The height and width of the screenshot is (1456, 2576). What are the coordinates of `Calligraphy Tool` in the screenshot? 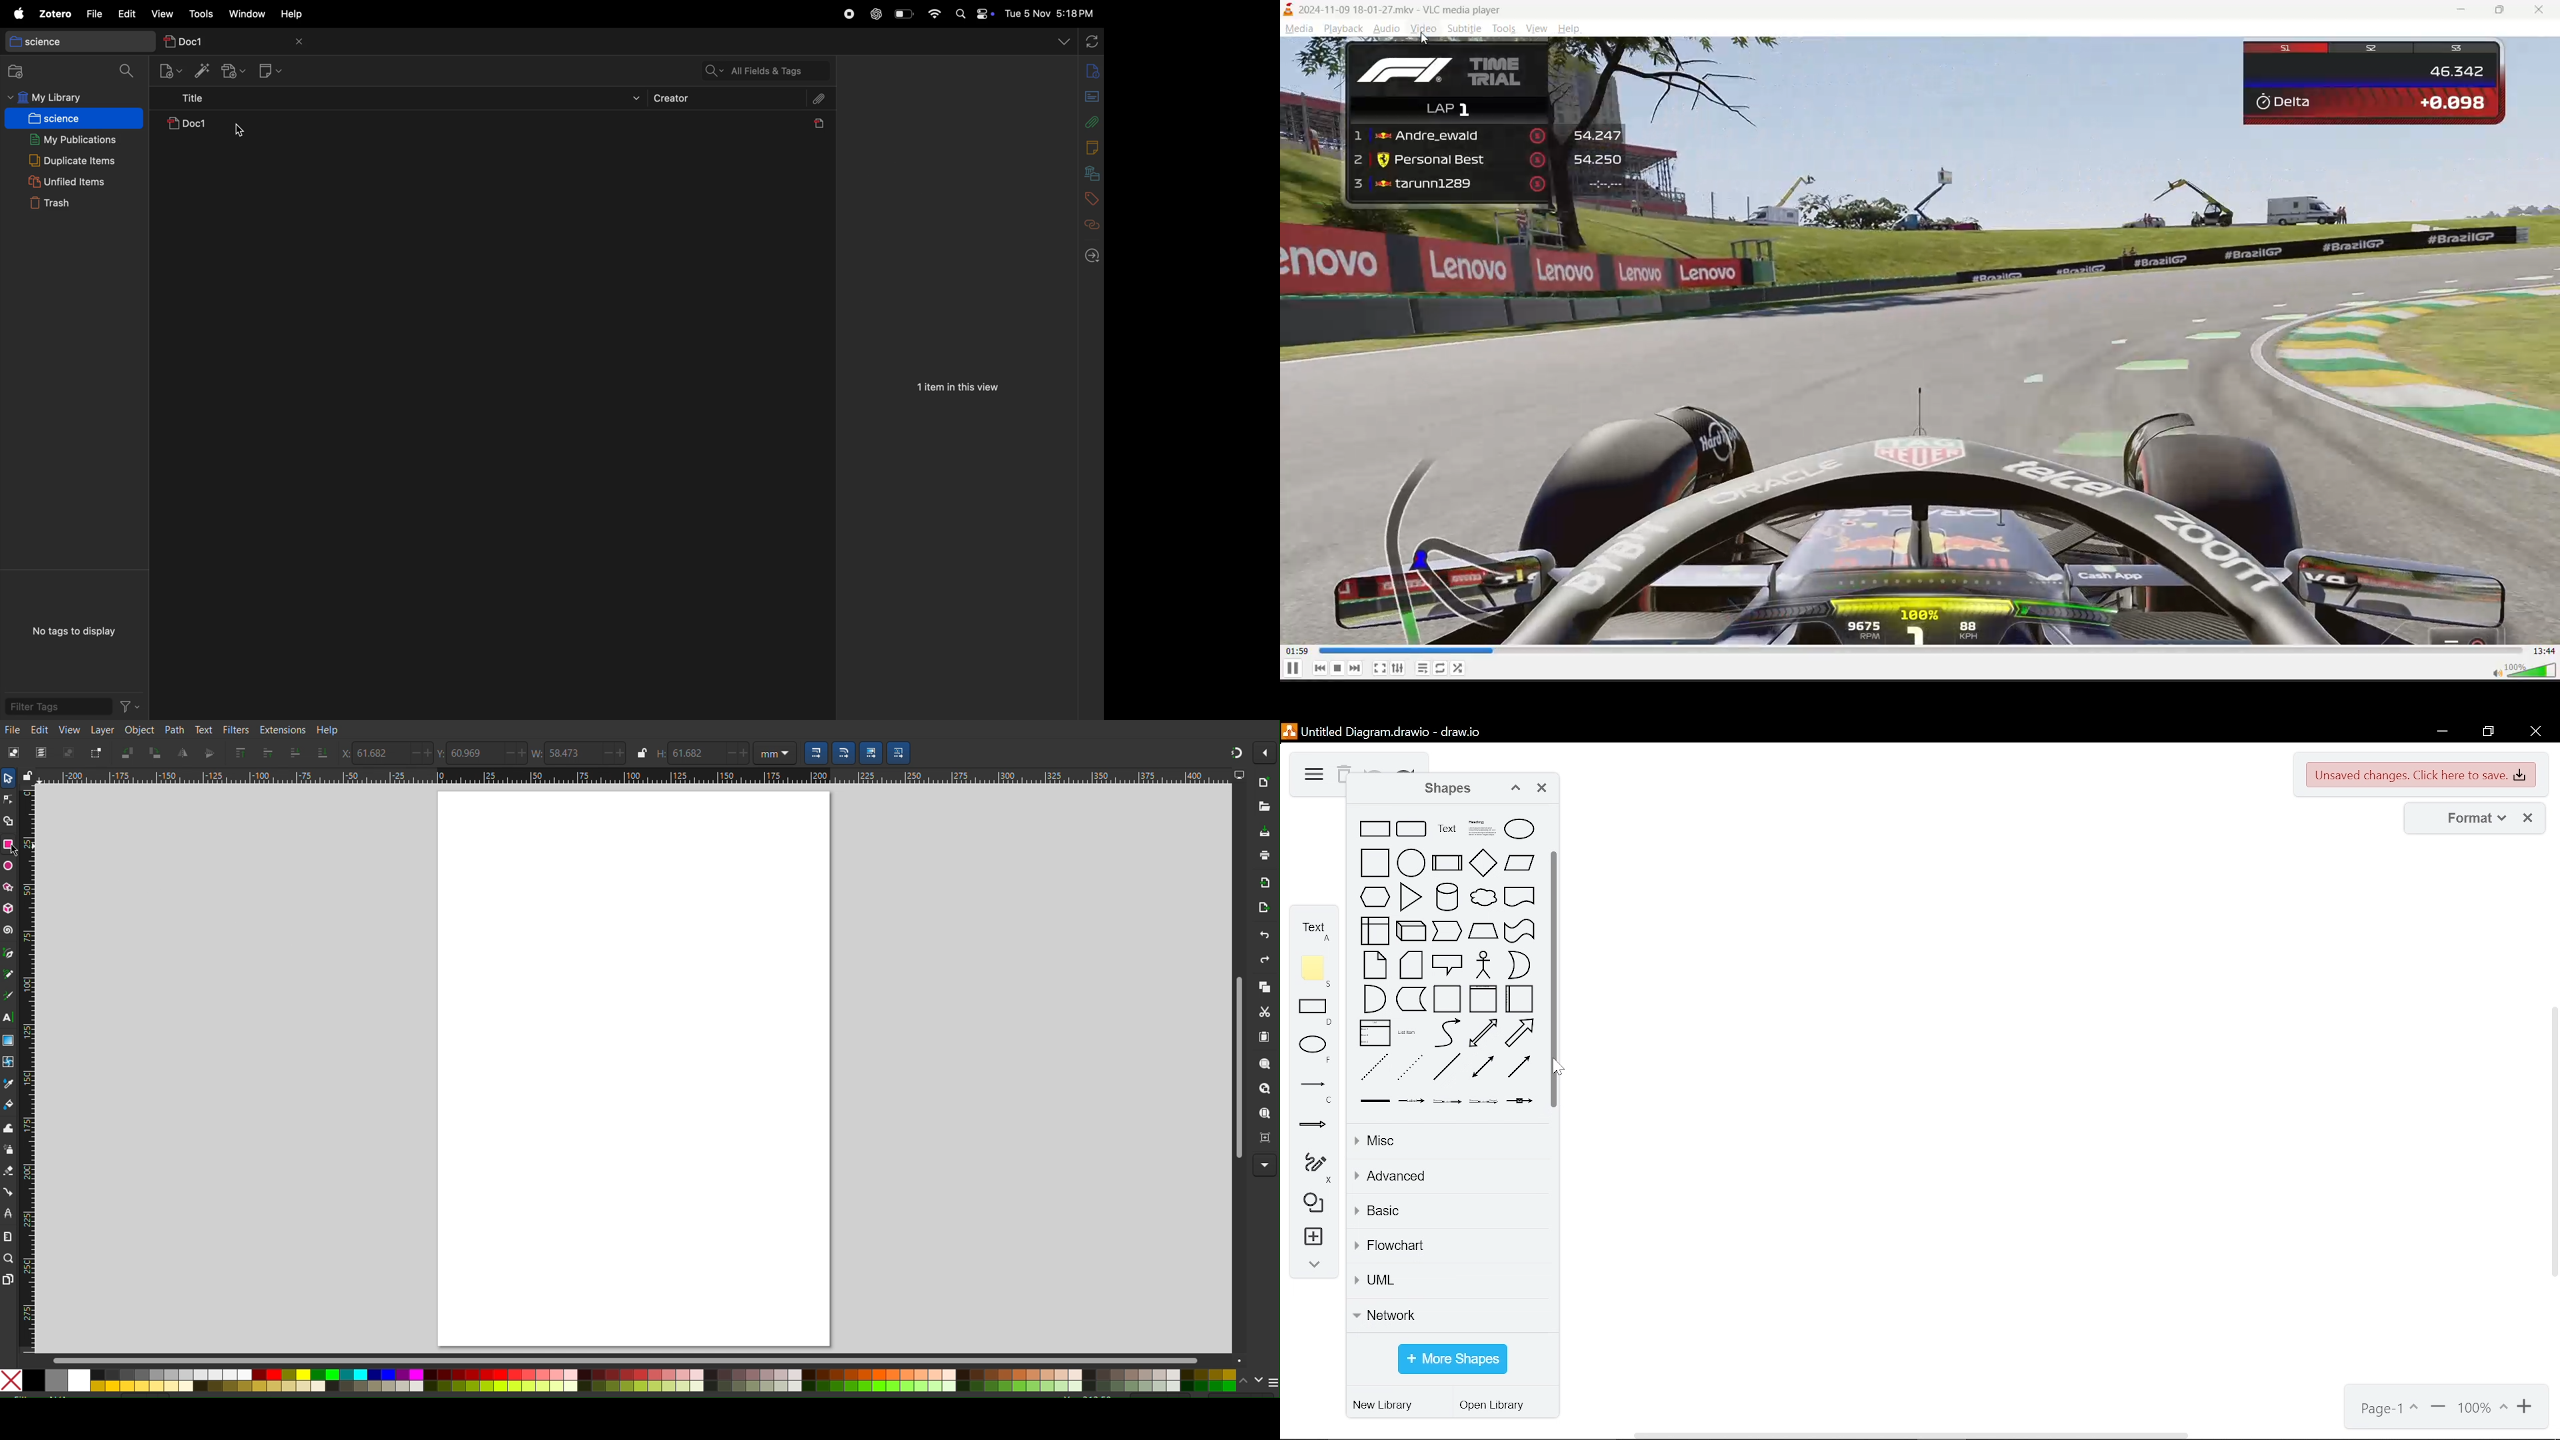 It's located at (8, 996).